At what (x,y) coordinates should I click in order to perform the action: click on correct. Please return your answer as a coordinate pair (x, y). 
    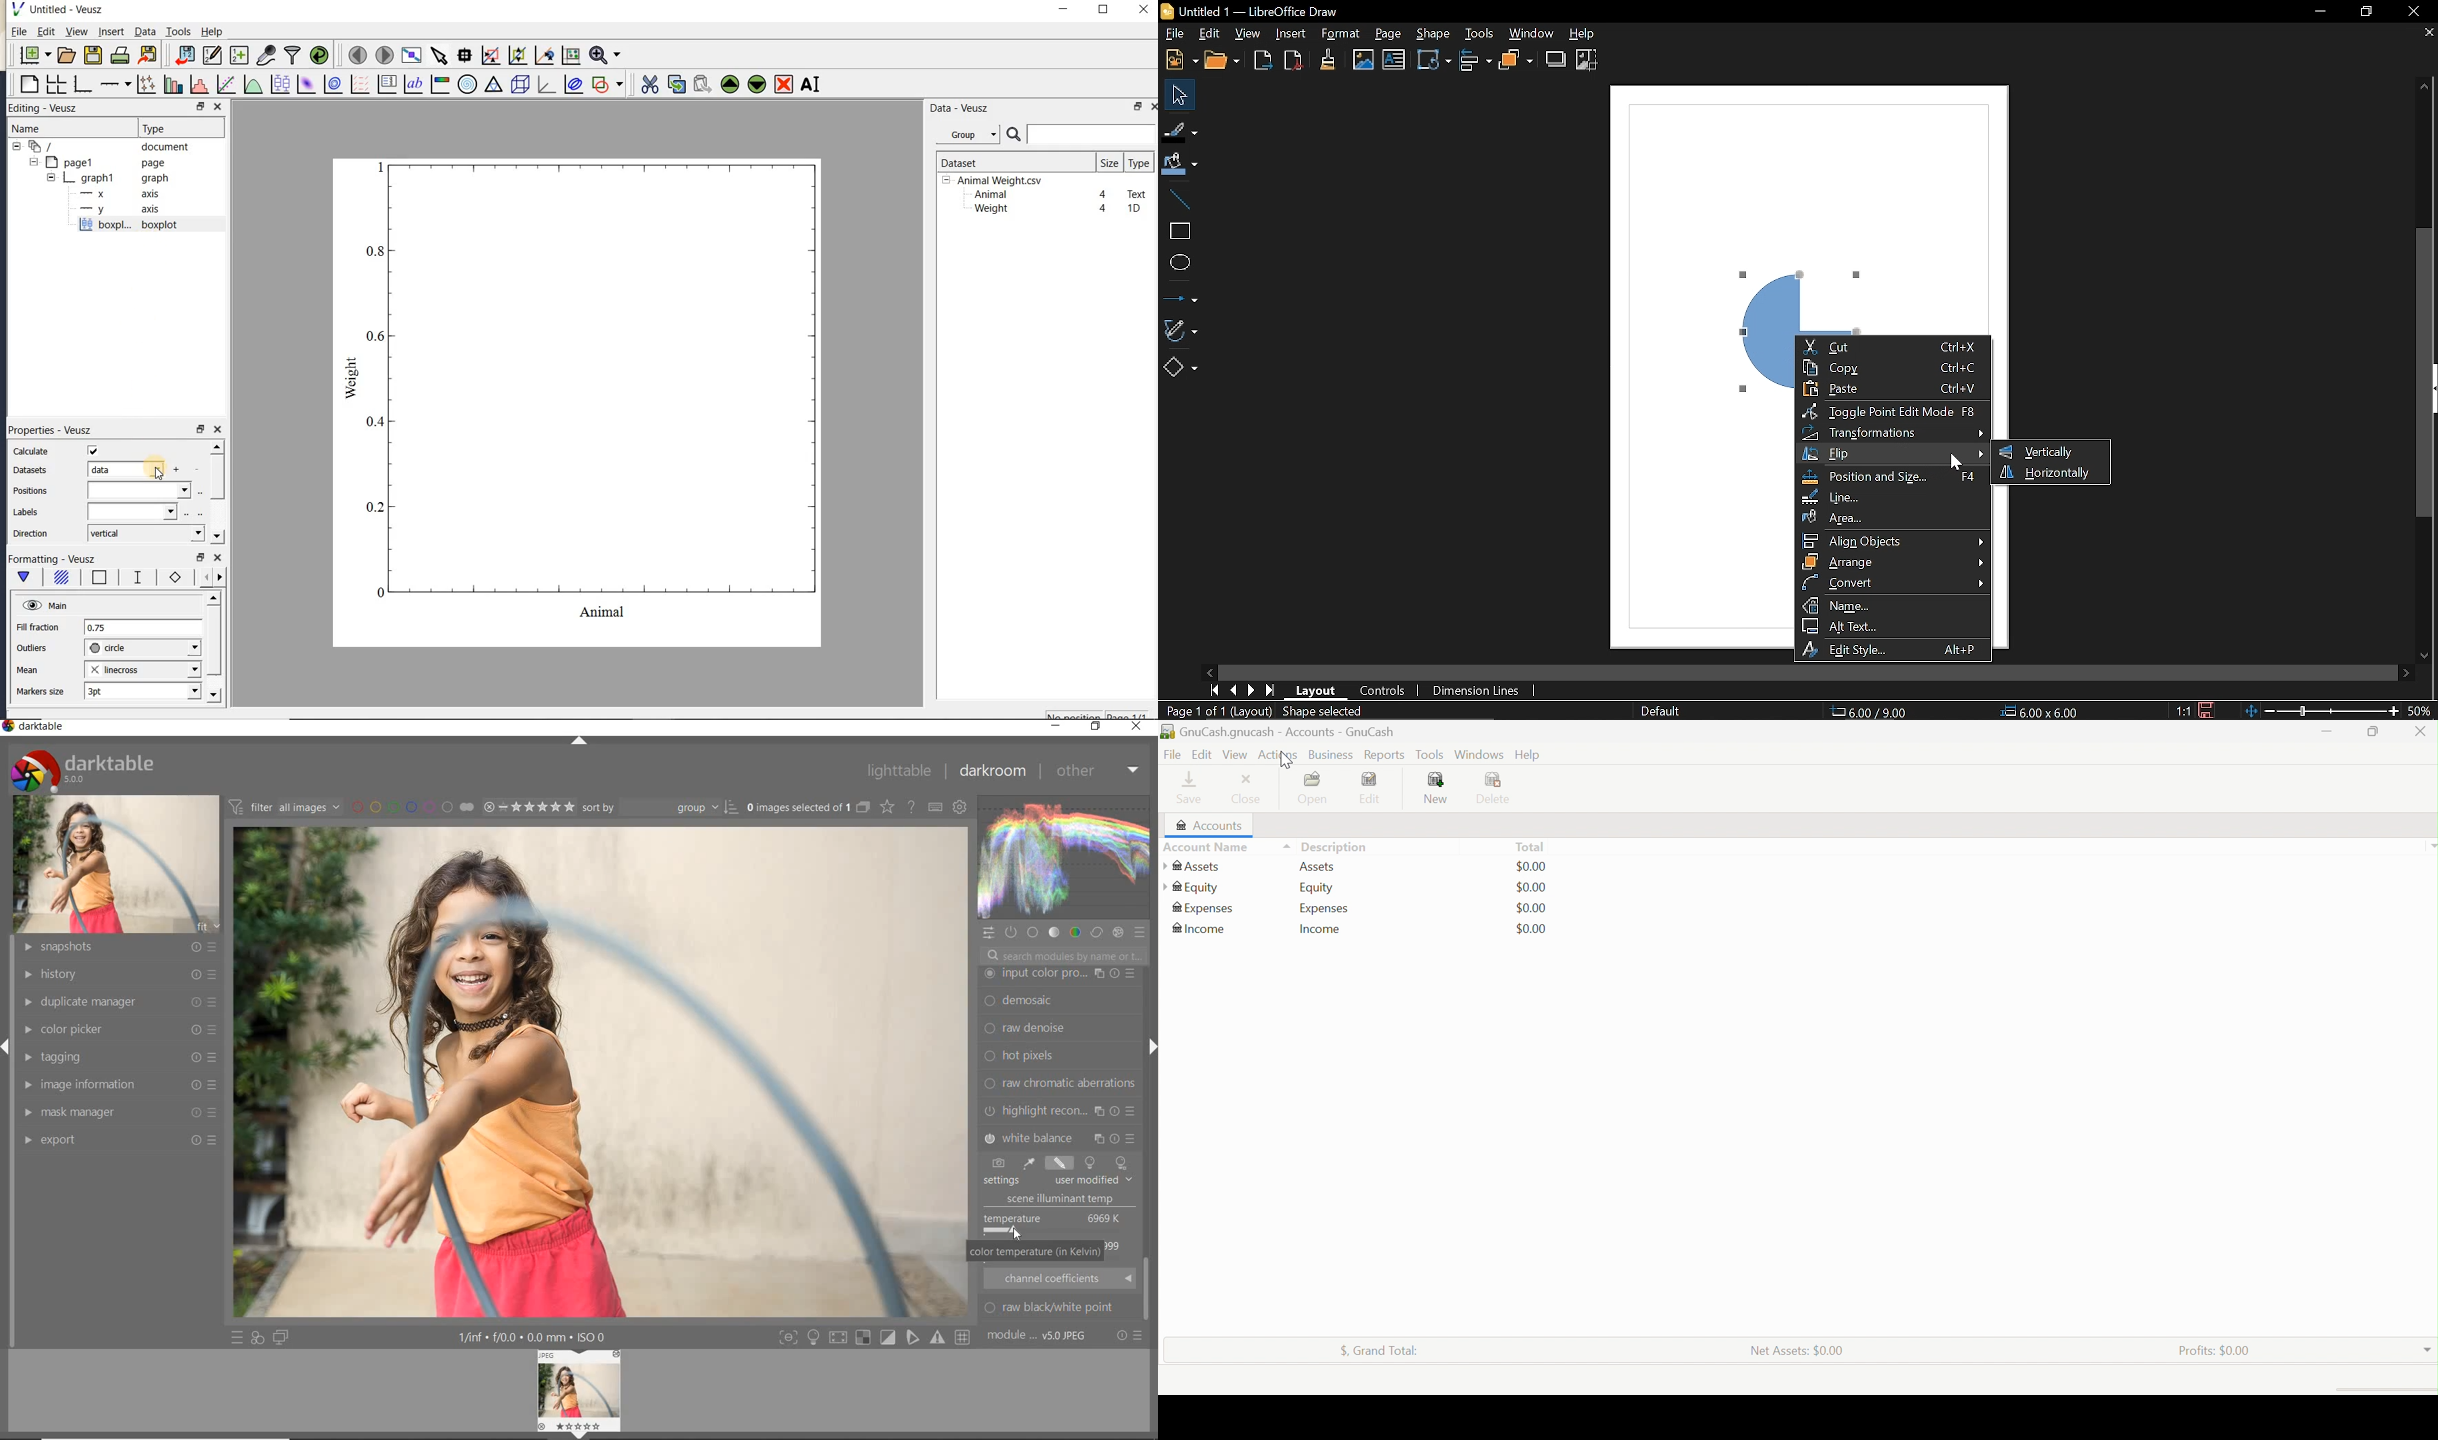
    Looking at the image, I should click on (1097, 931).